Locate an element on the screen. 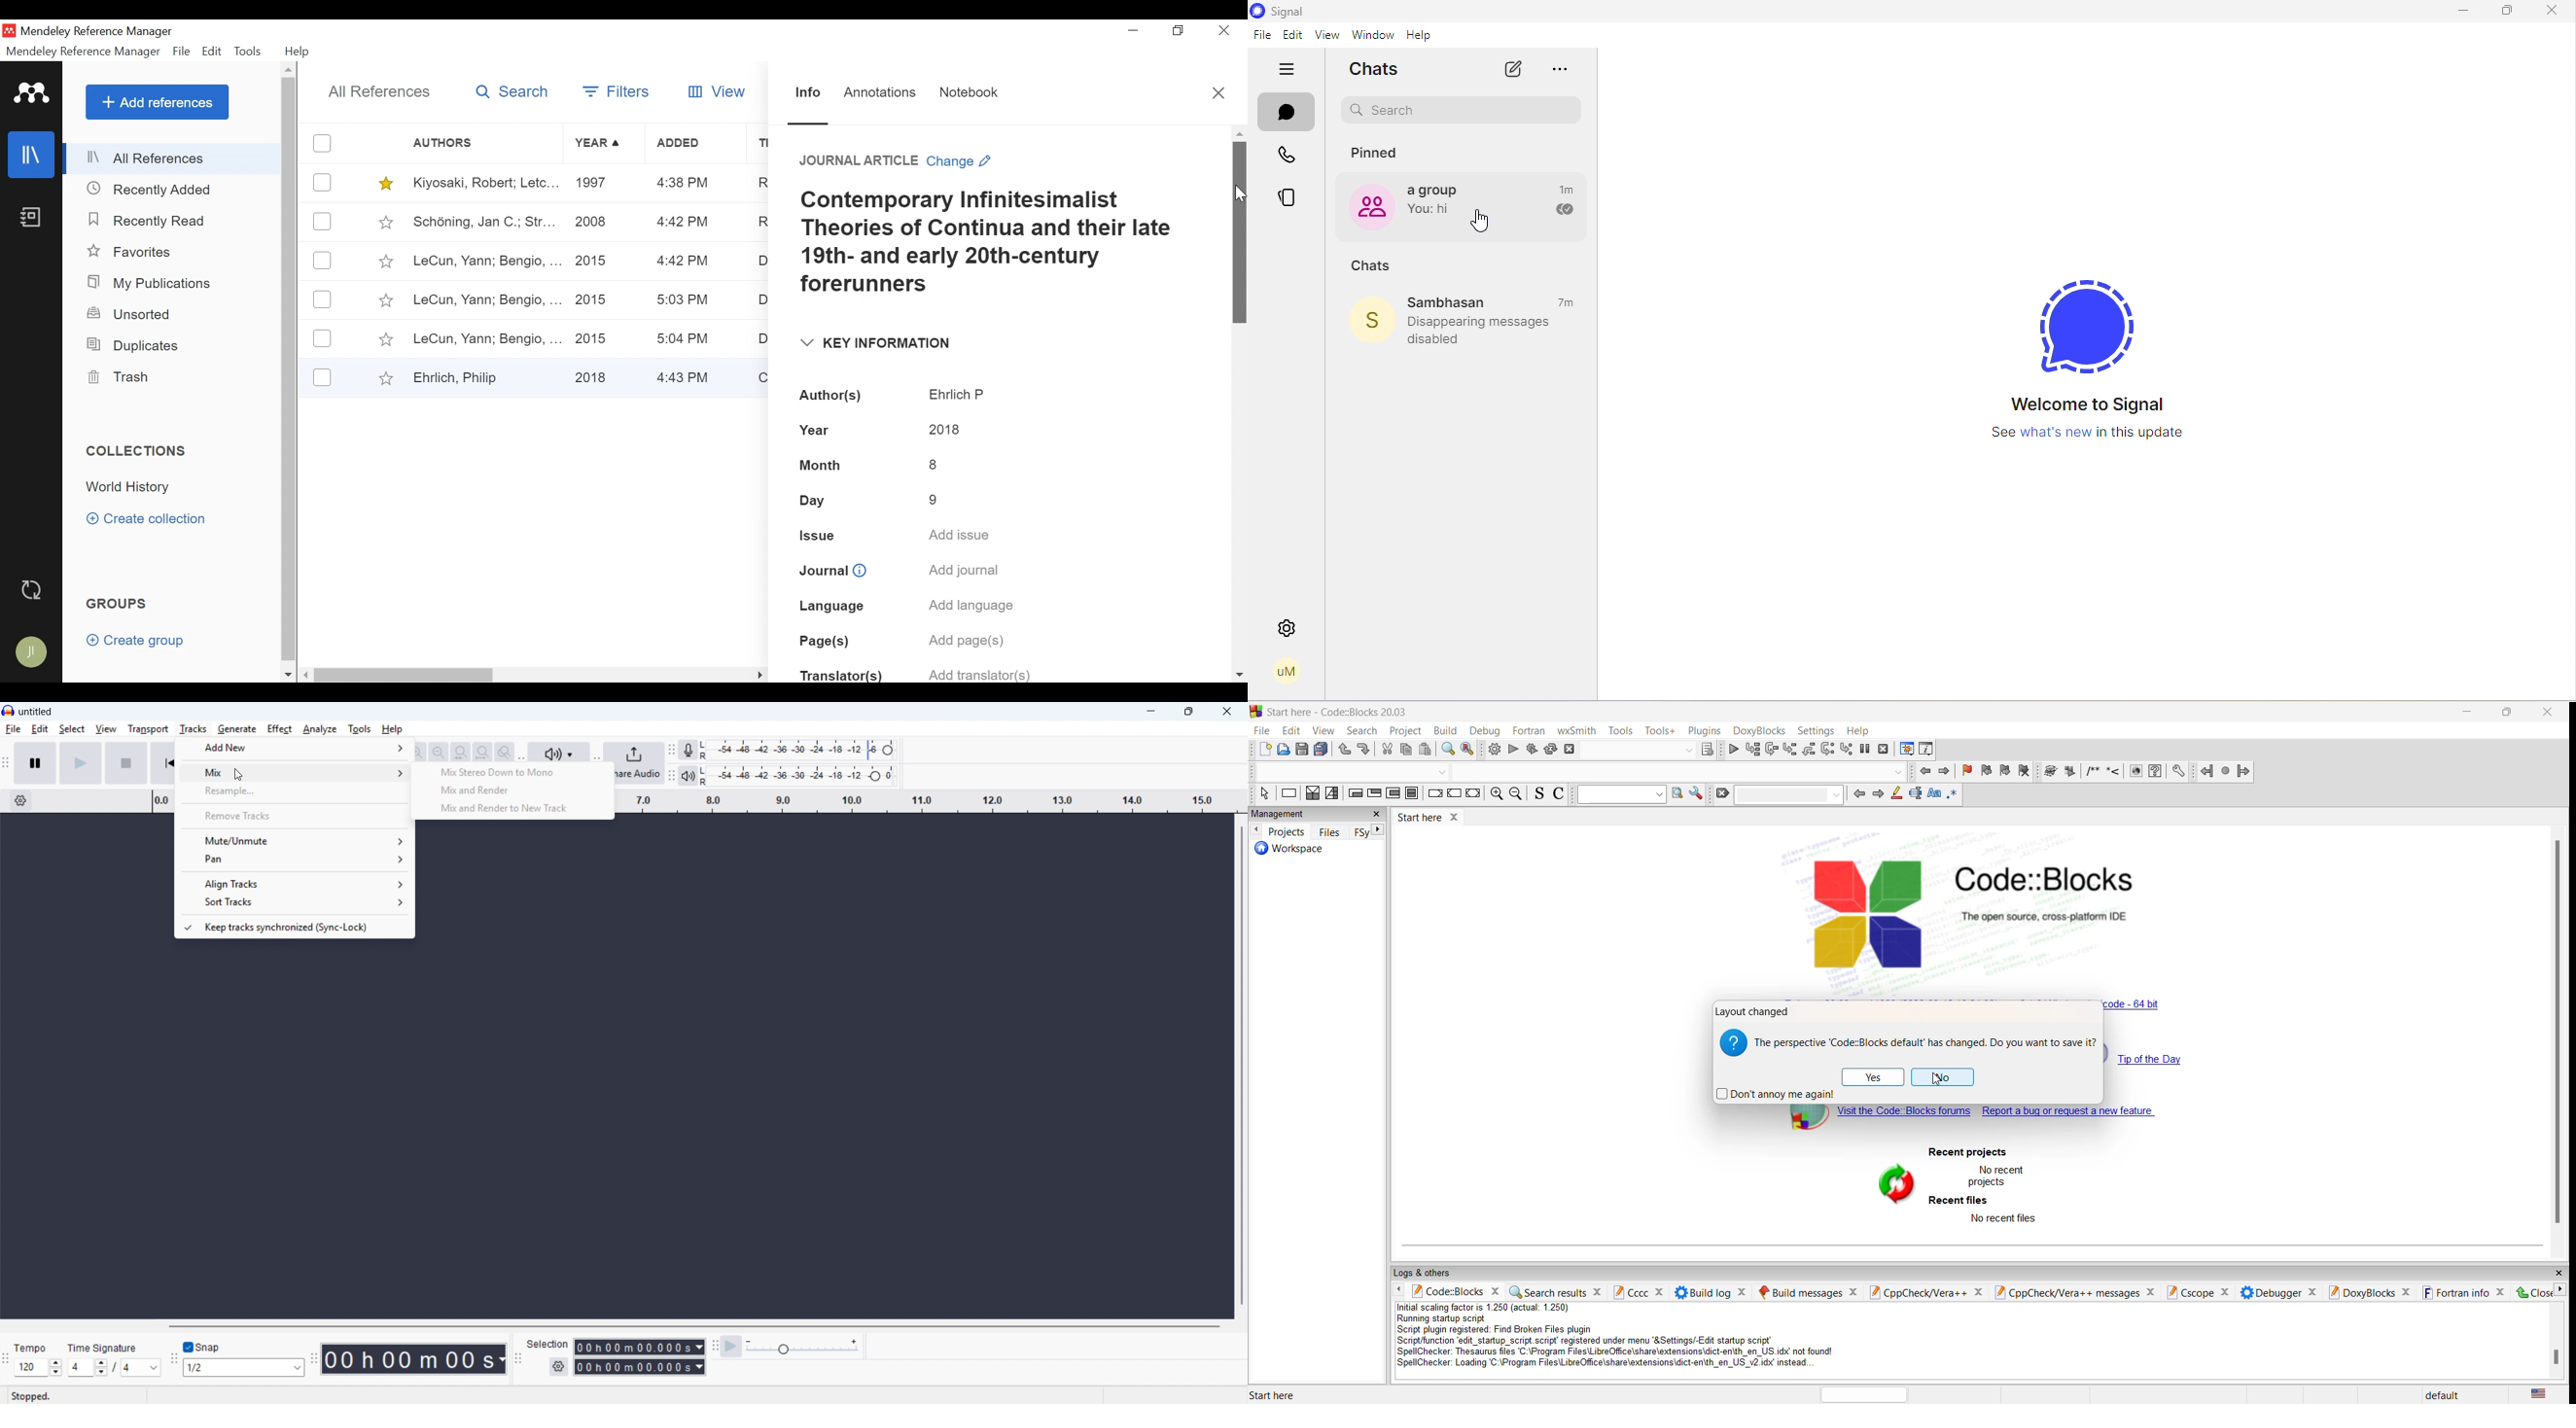 This screenshot has height=1428, width=2576. Pan  is located at coordinates (294, 859).